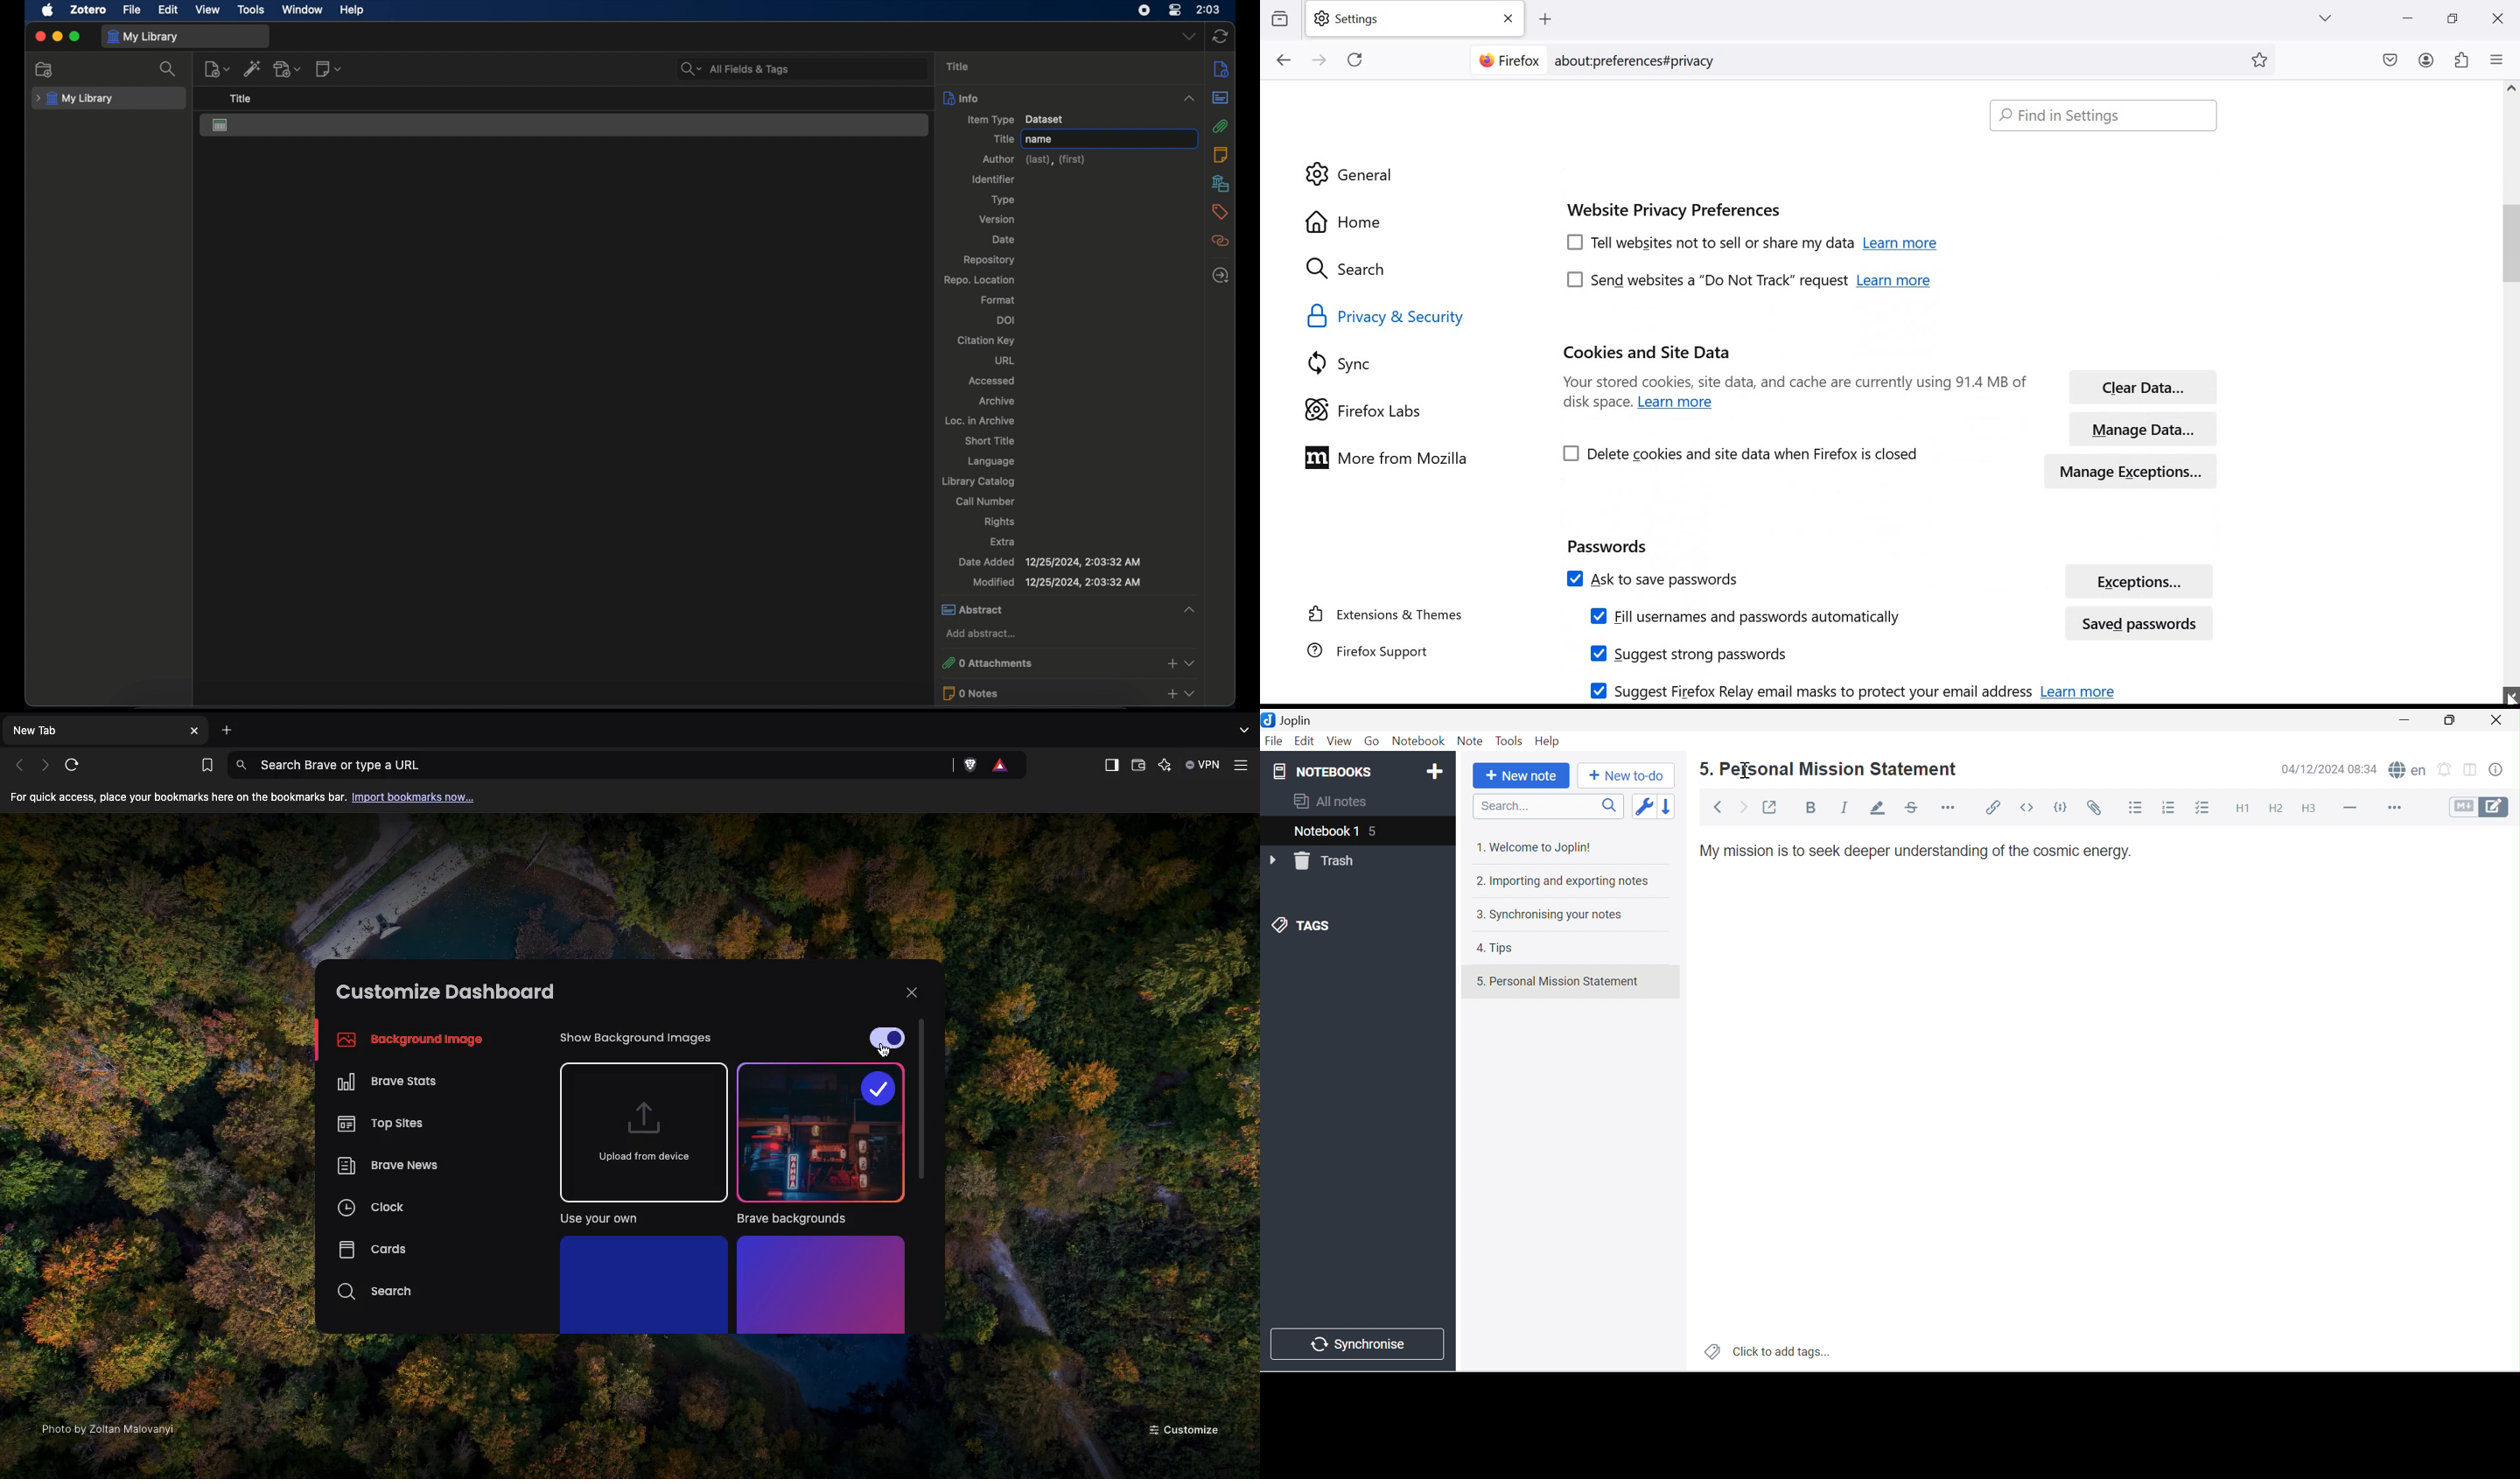  Describe the element at coordinates (1003, 541) in the screenshot. I see `extra` at that location.